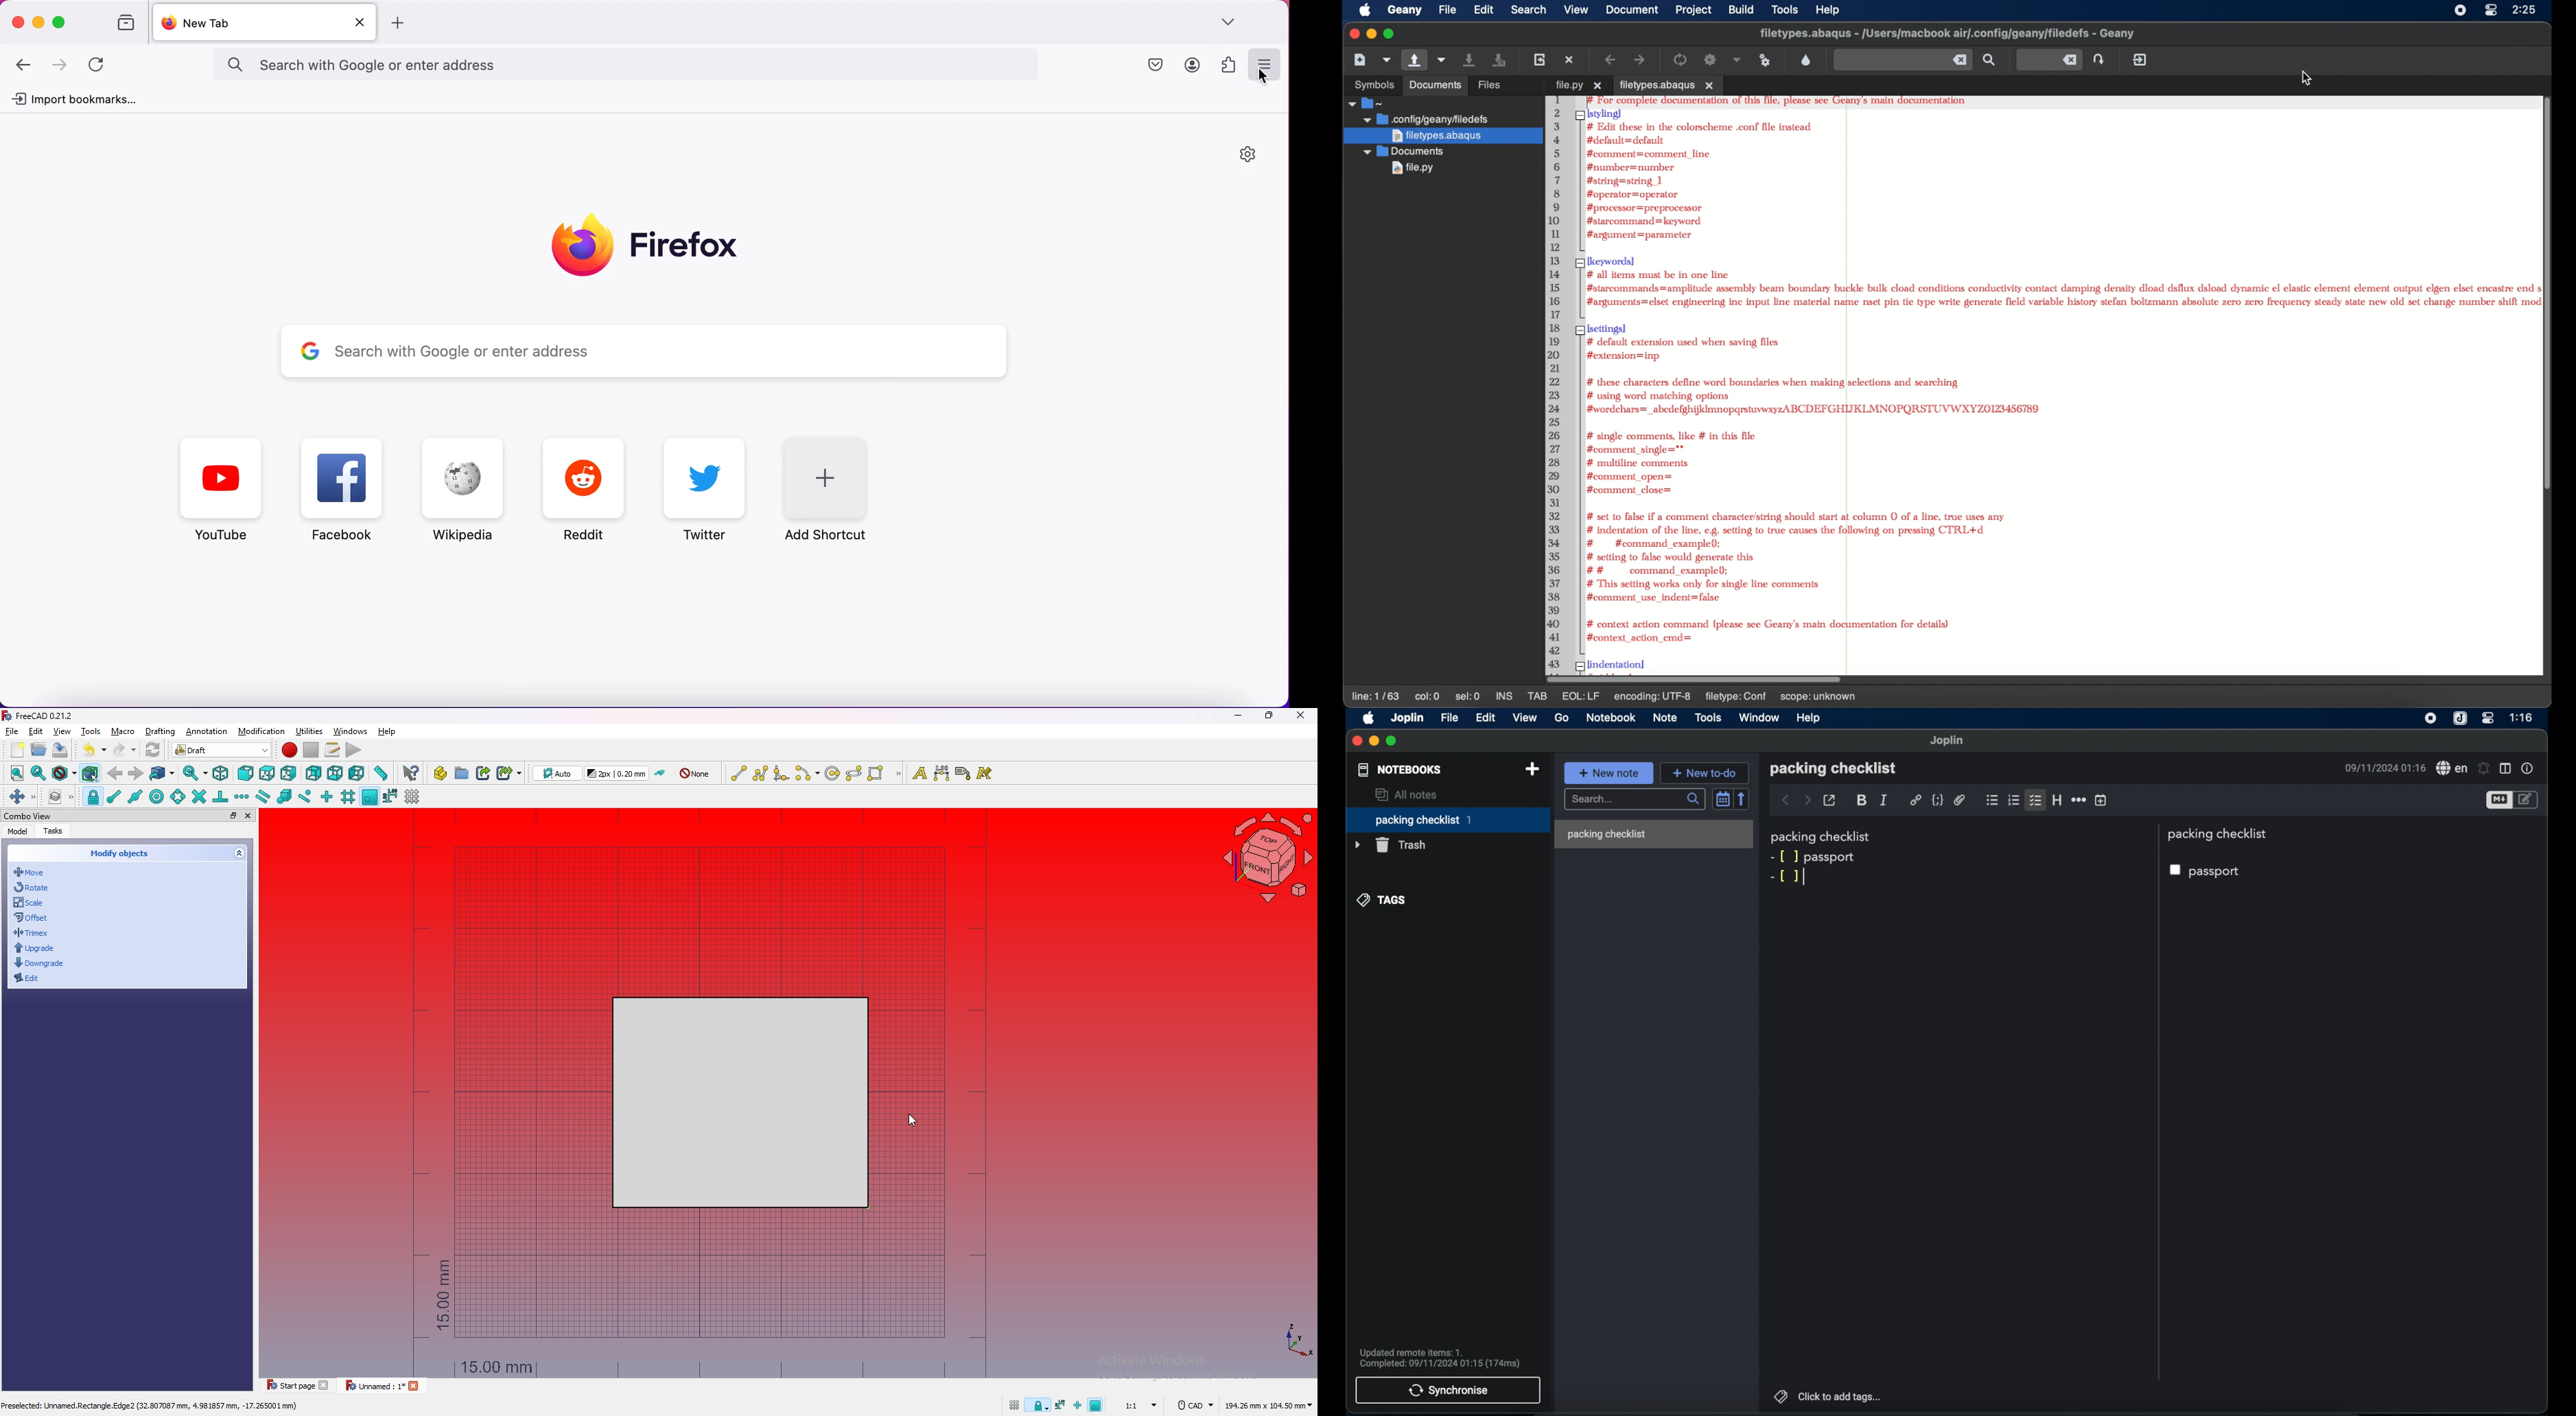 The width and height of the screenshot is (2576, 1428). What do you see at coordinates (1158, 65) in the screenshot?
I see `save to pocket` at bounding box center [1158, 65].